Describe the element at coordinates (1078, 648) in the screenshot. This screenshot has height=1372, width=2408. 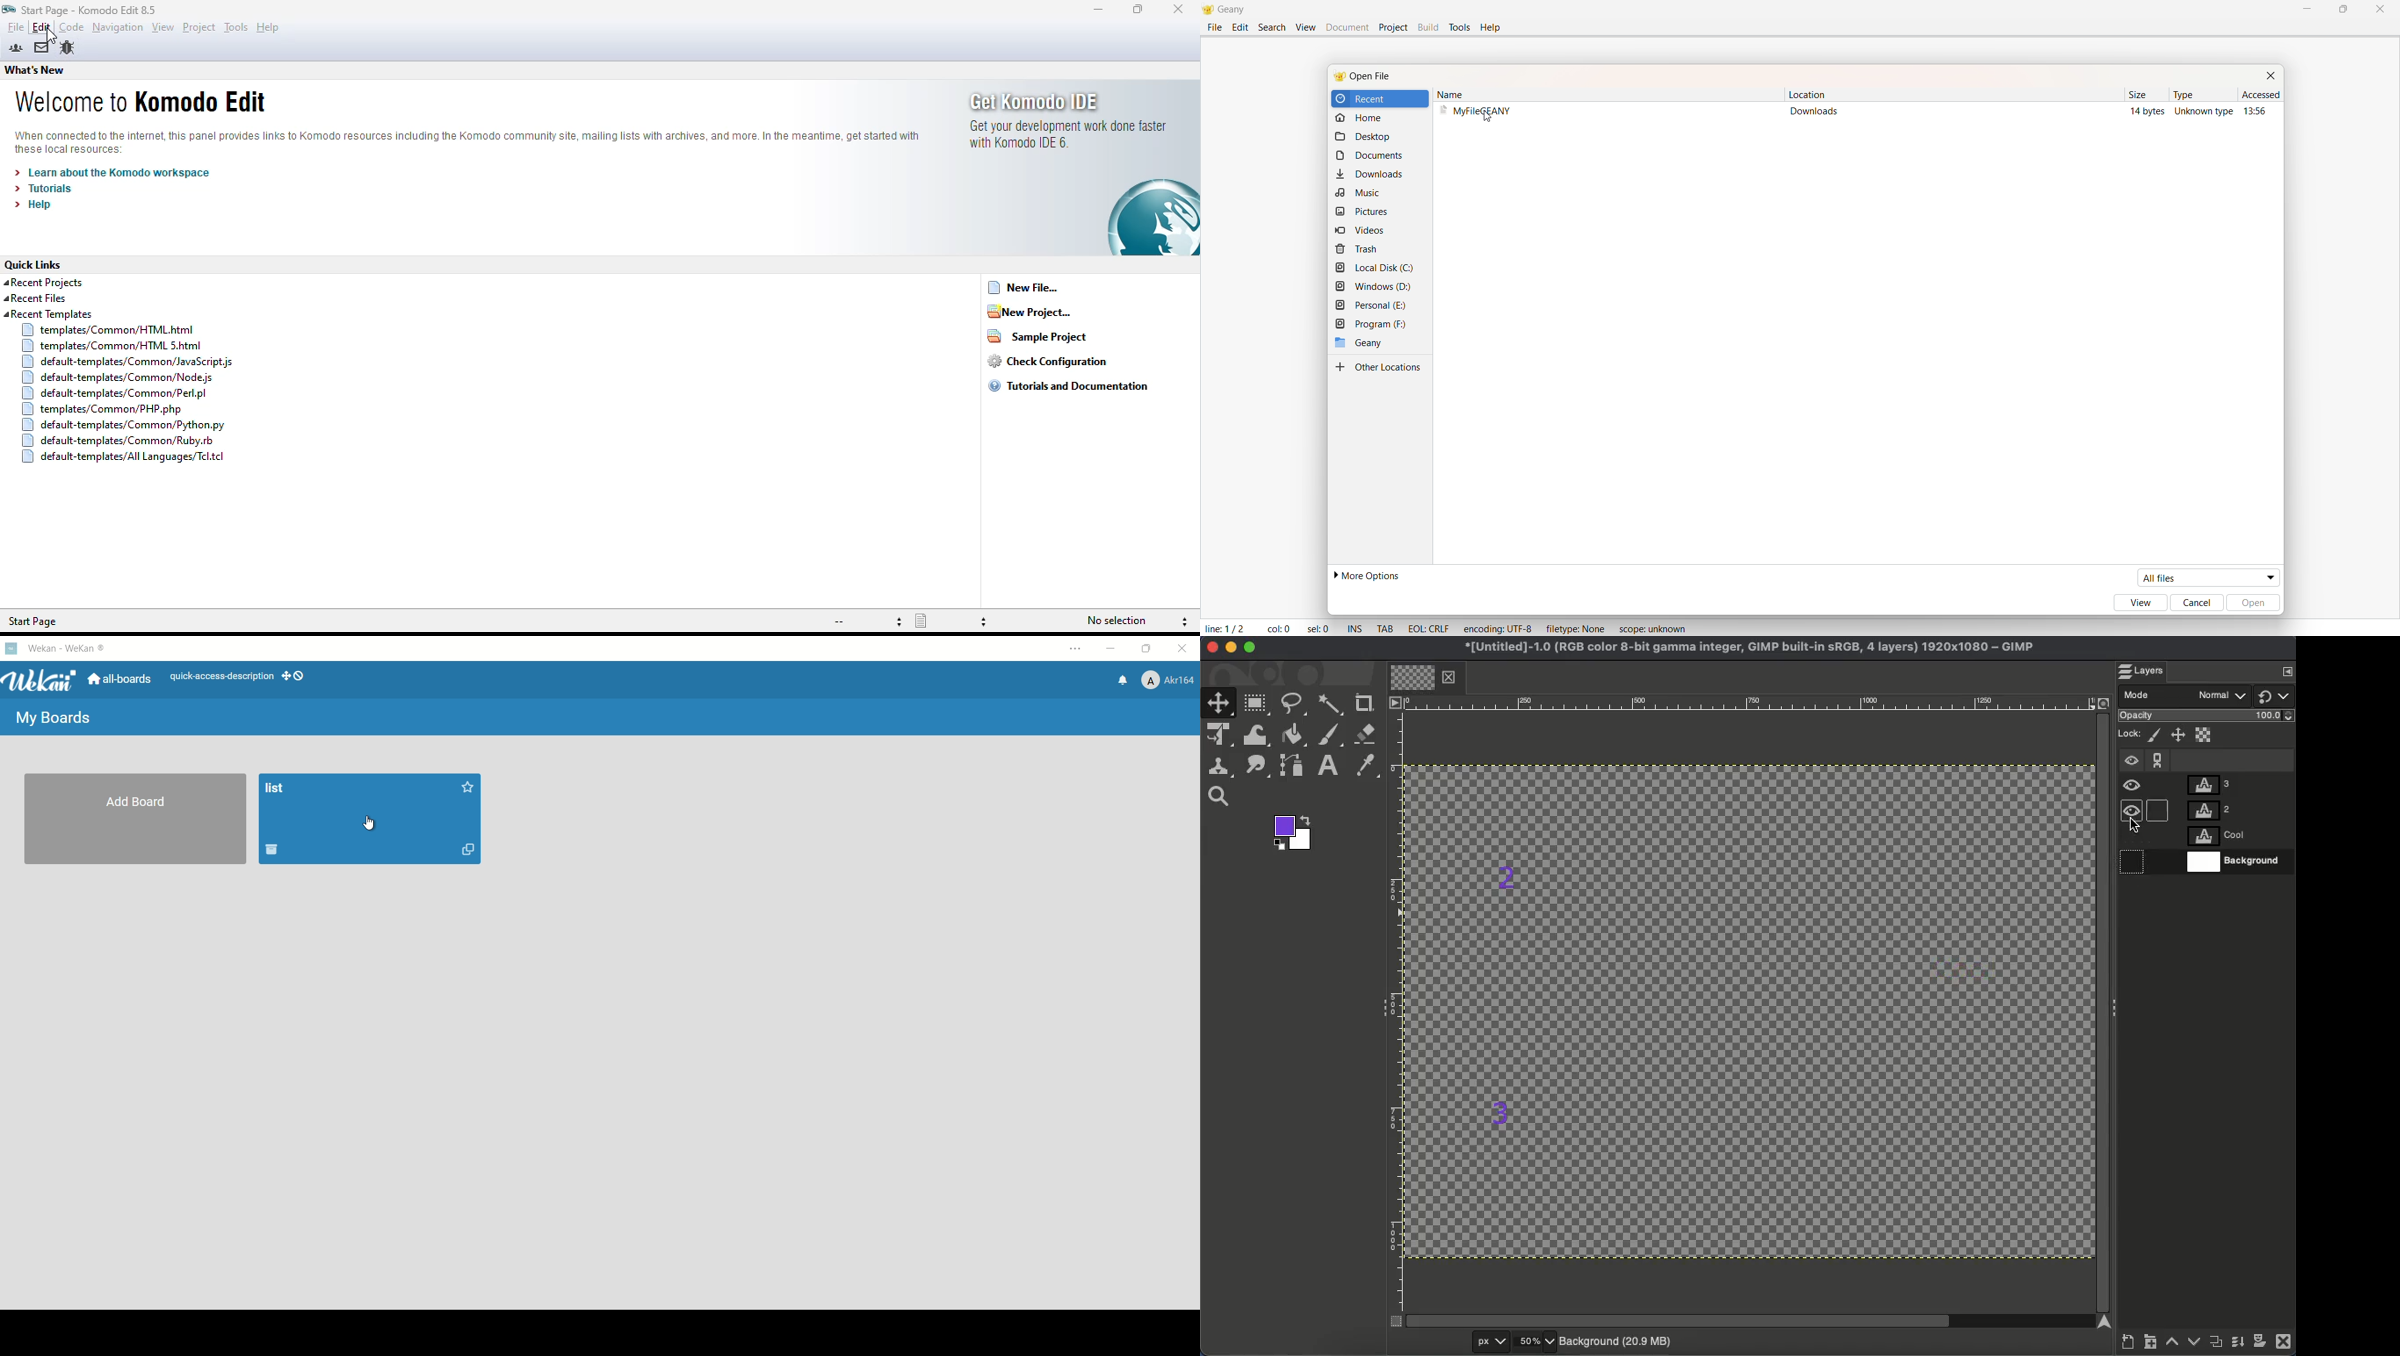
I see `settings and more` at that location.